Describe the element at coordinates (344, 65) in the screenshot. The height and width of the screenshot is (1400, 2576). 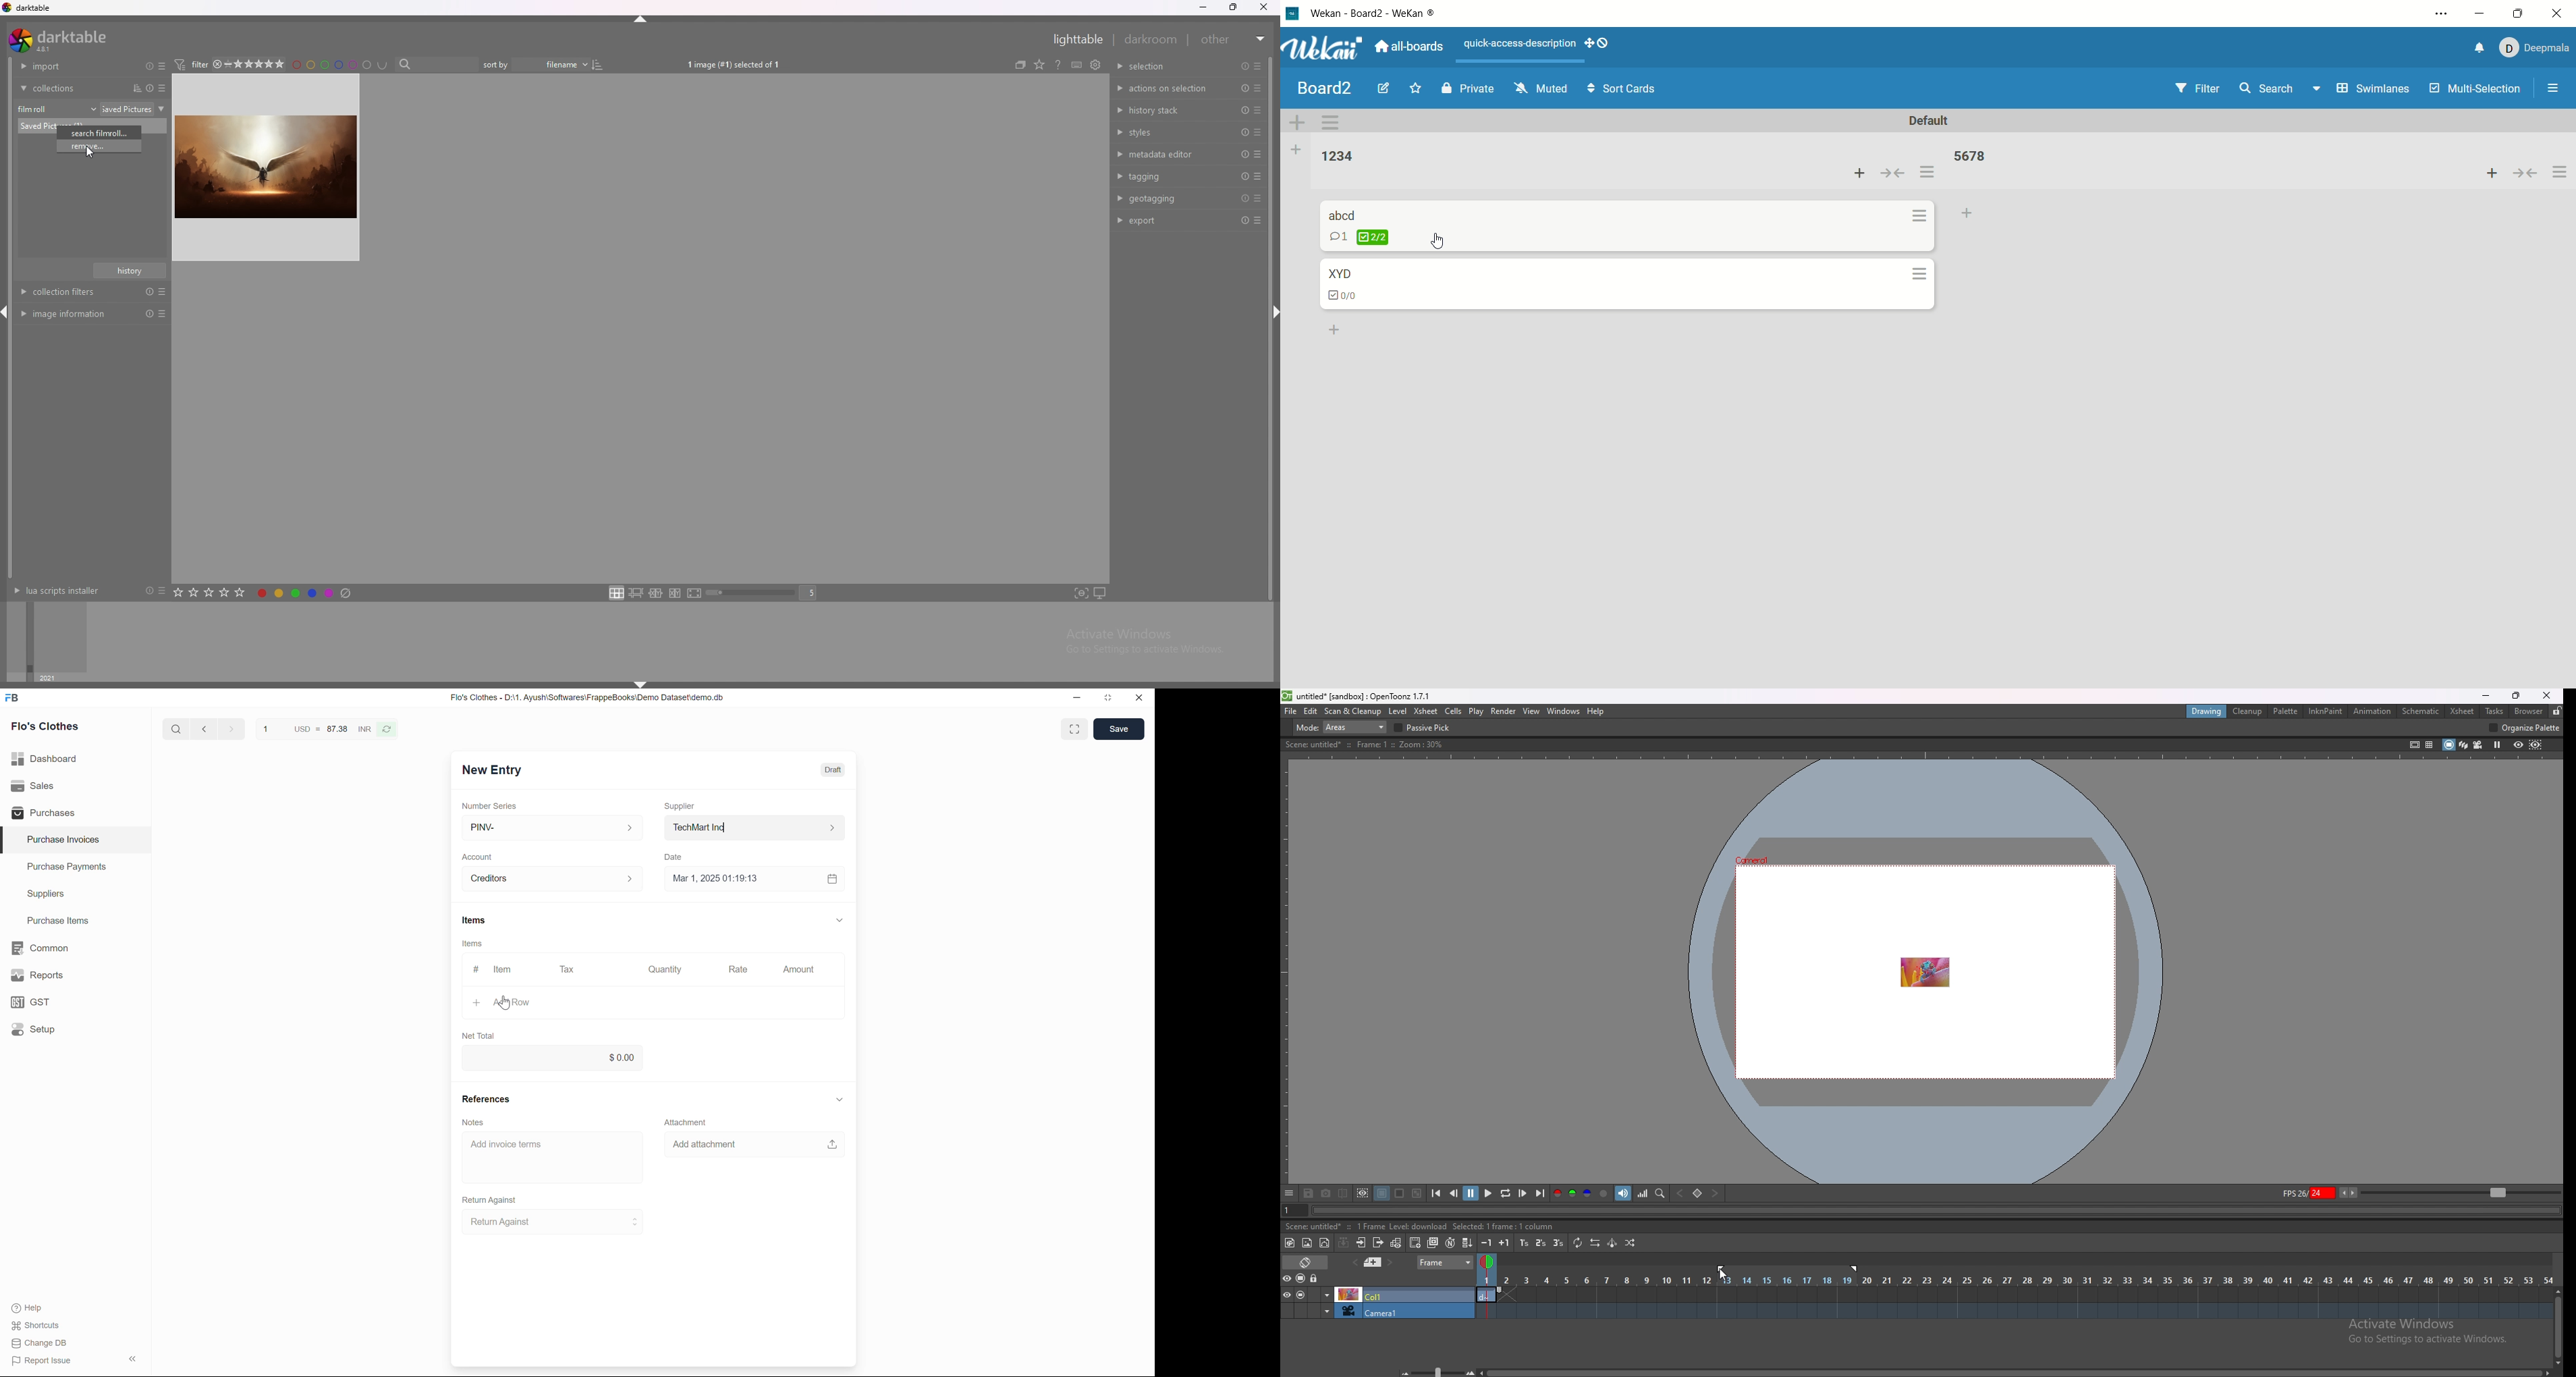
I see `filter by color label` at that location.